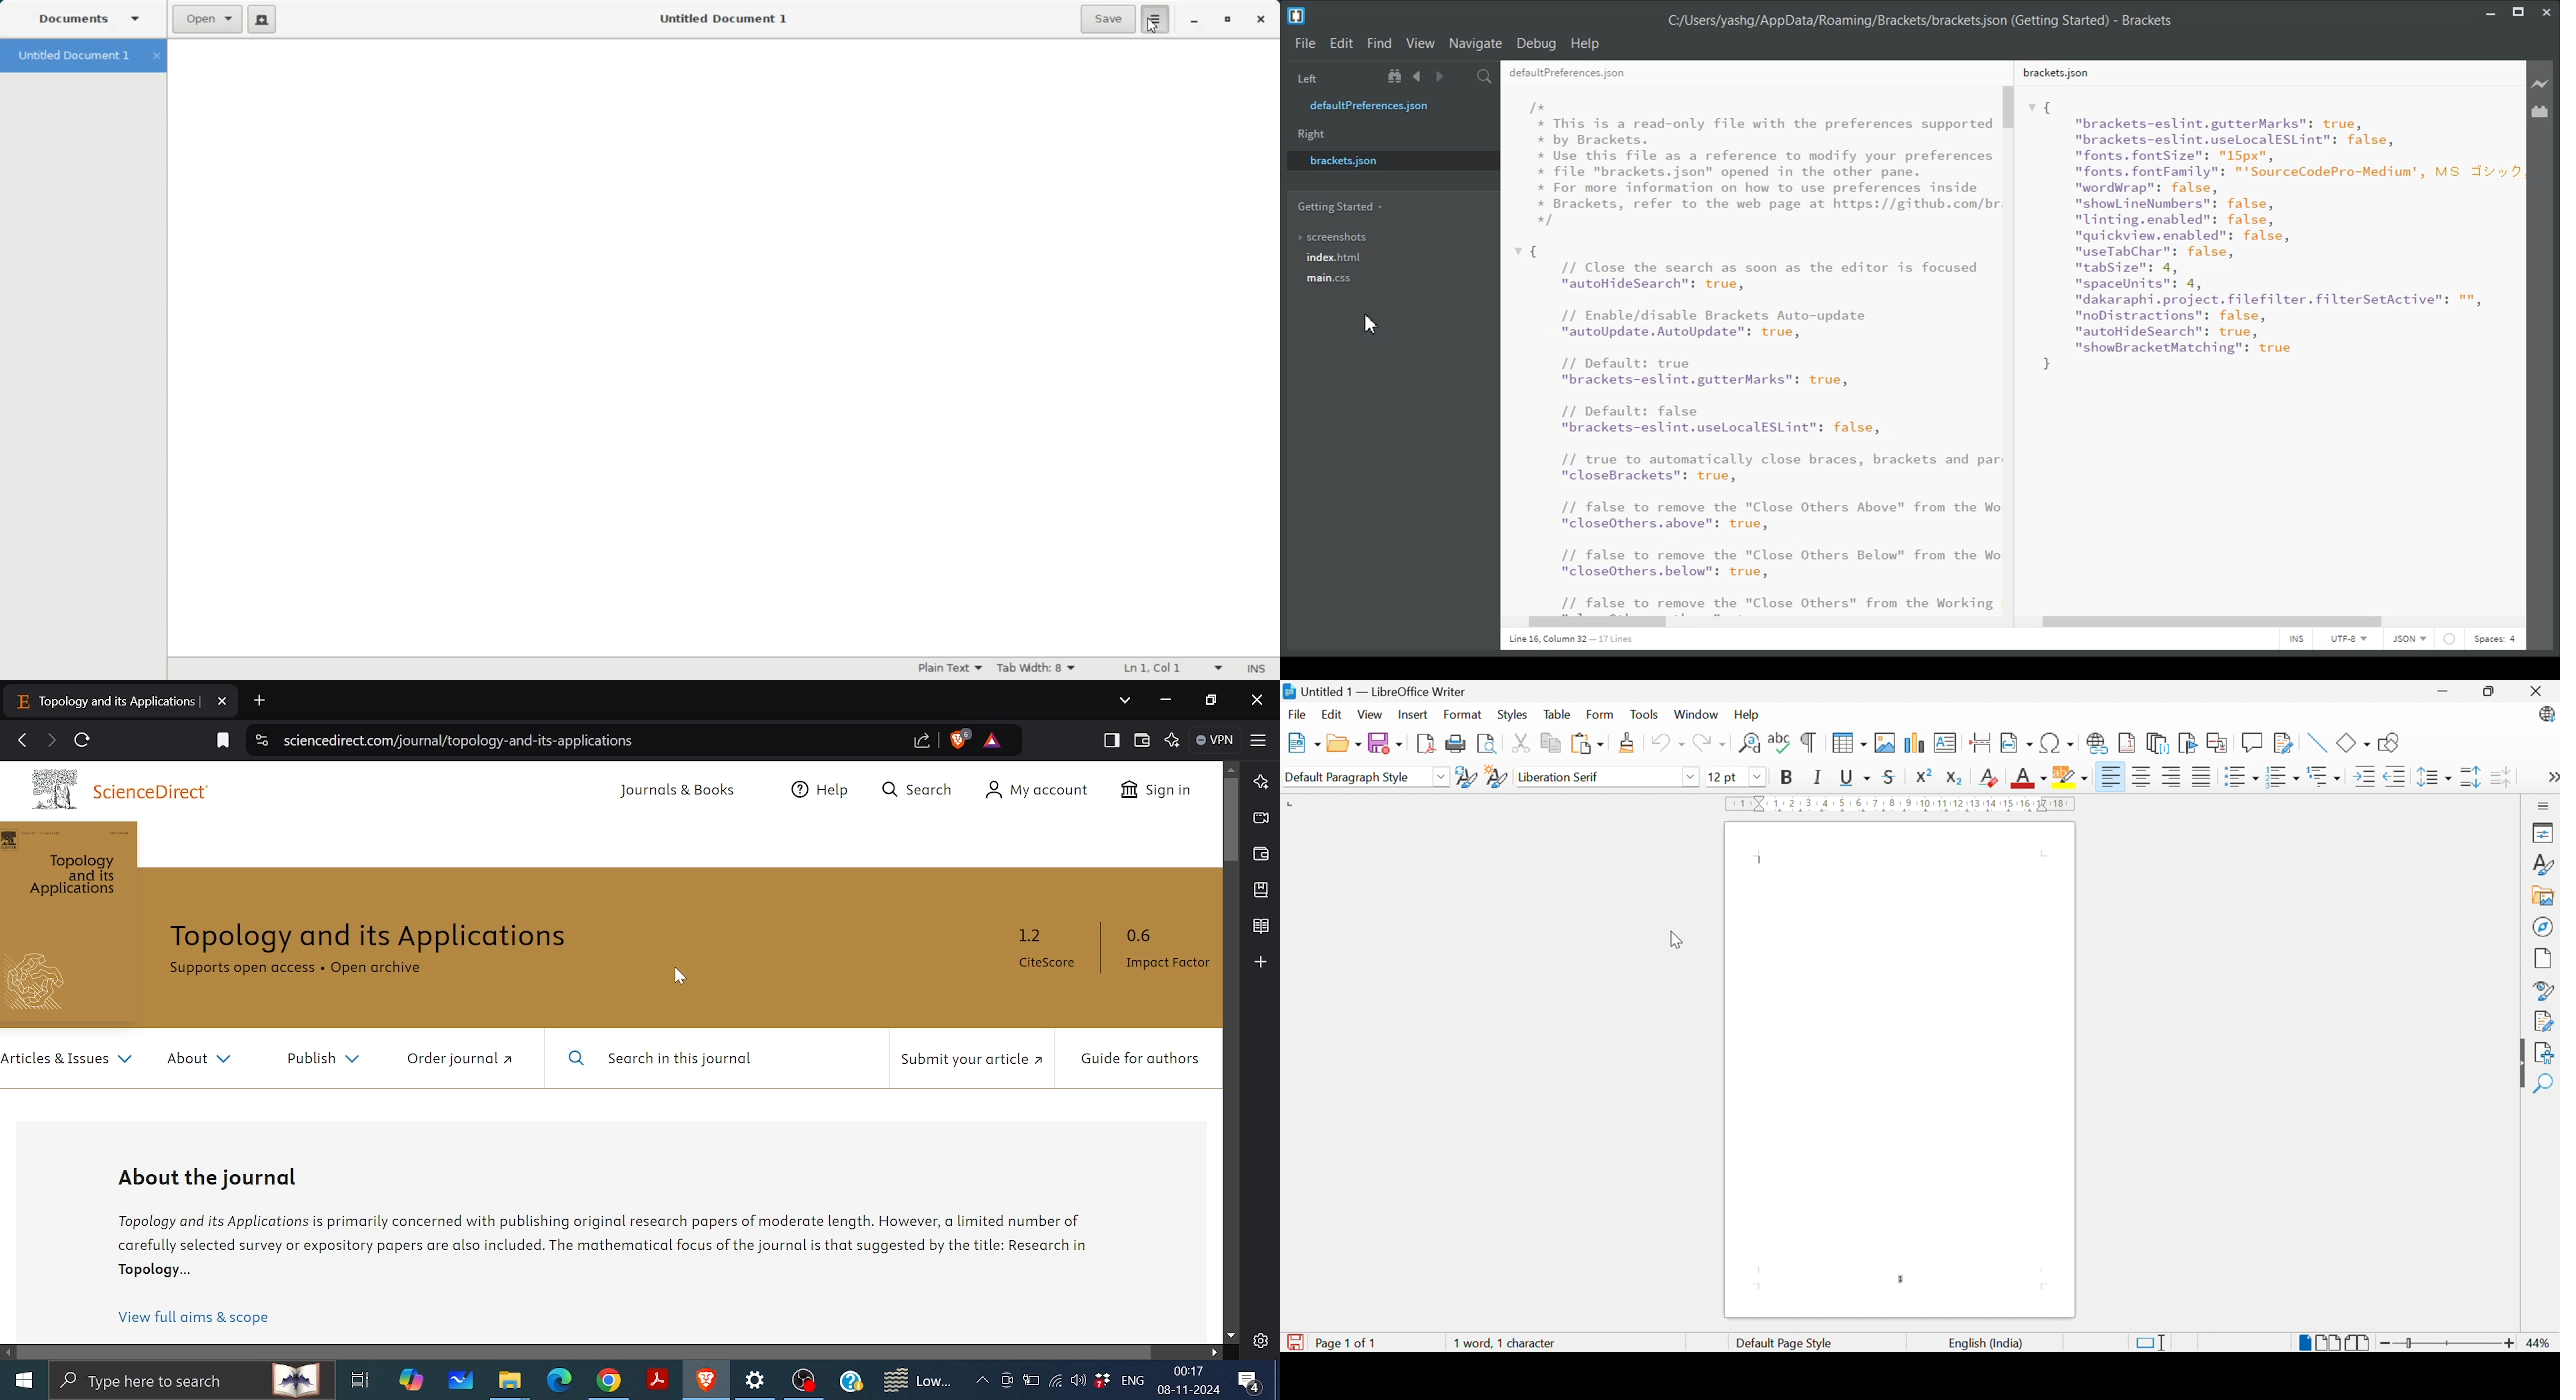 This screenshot has width=2576, height=1400. What do you see at coordinates (2545, 714) in the screenshot?
I see `LibreOffice Update available.` at bounding box center [2545, 714].